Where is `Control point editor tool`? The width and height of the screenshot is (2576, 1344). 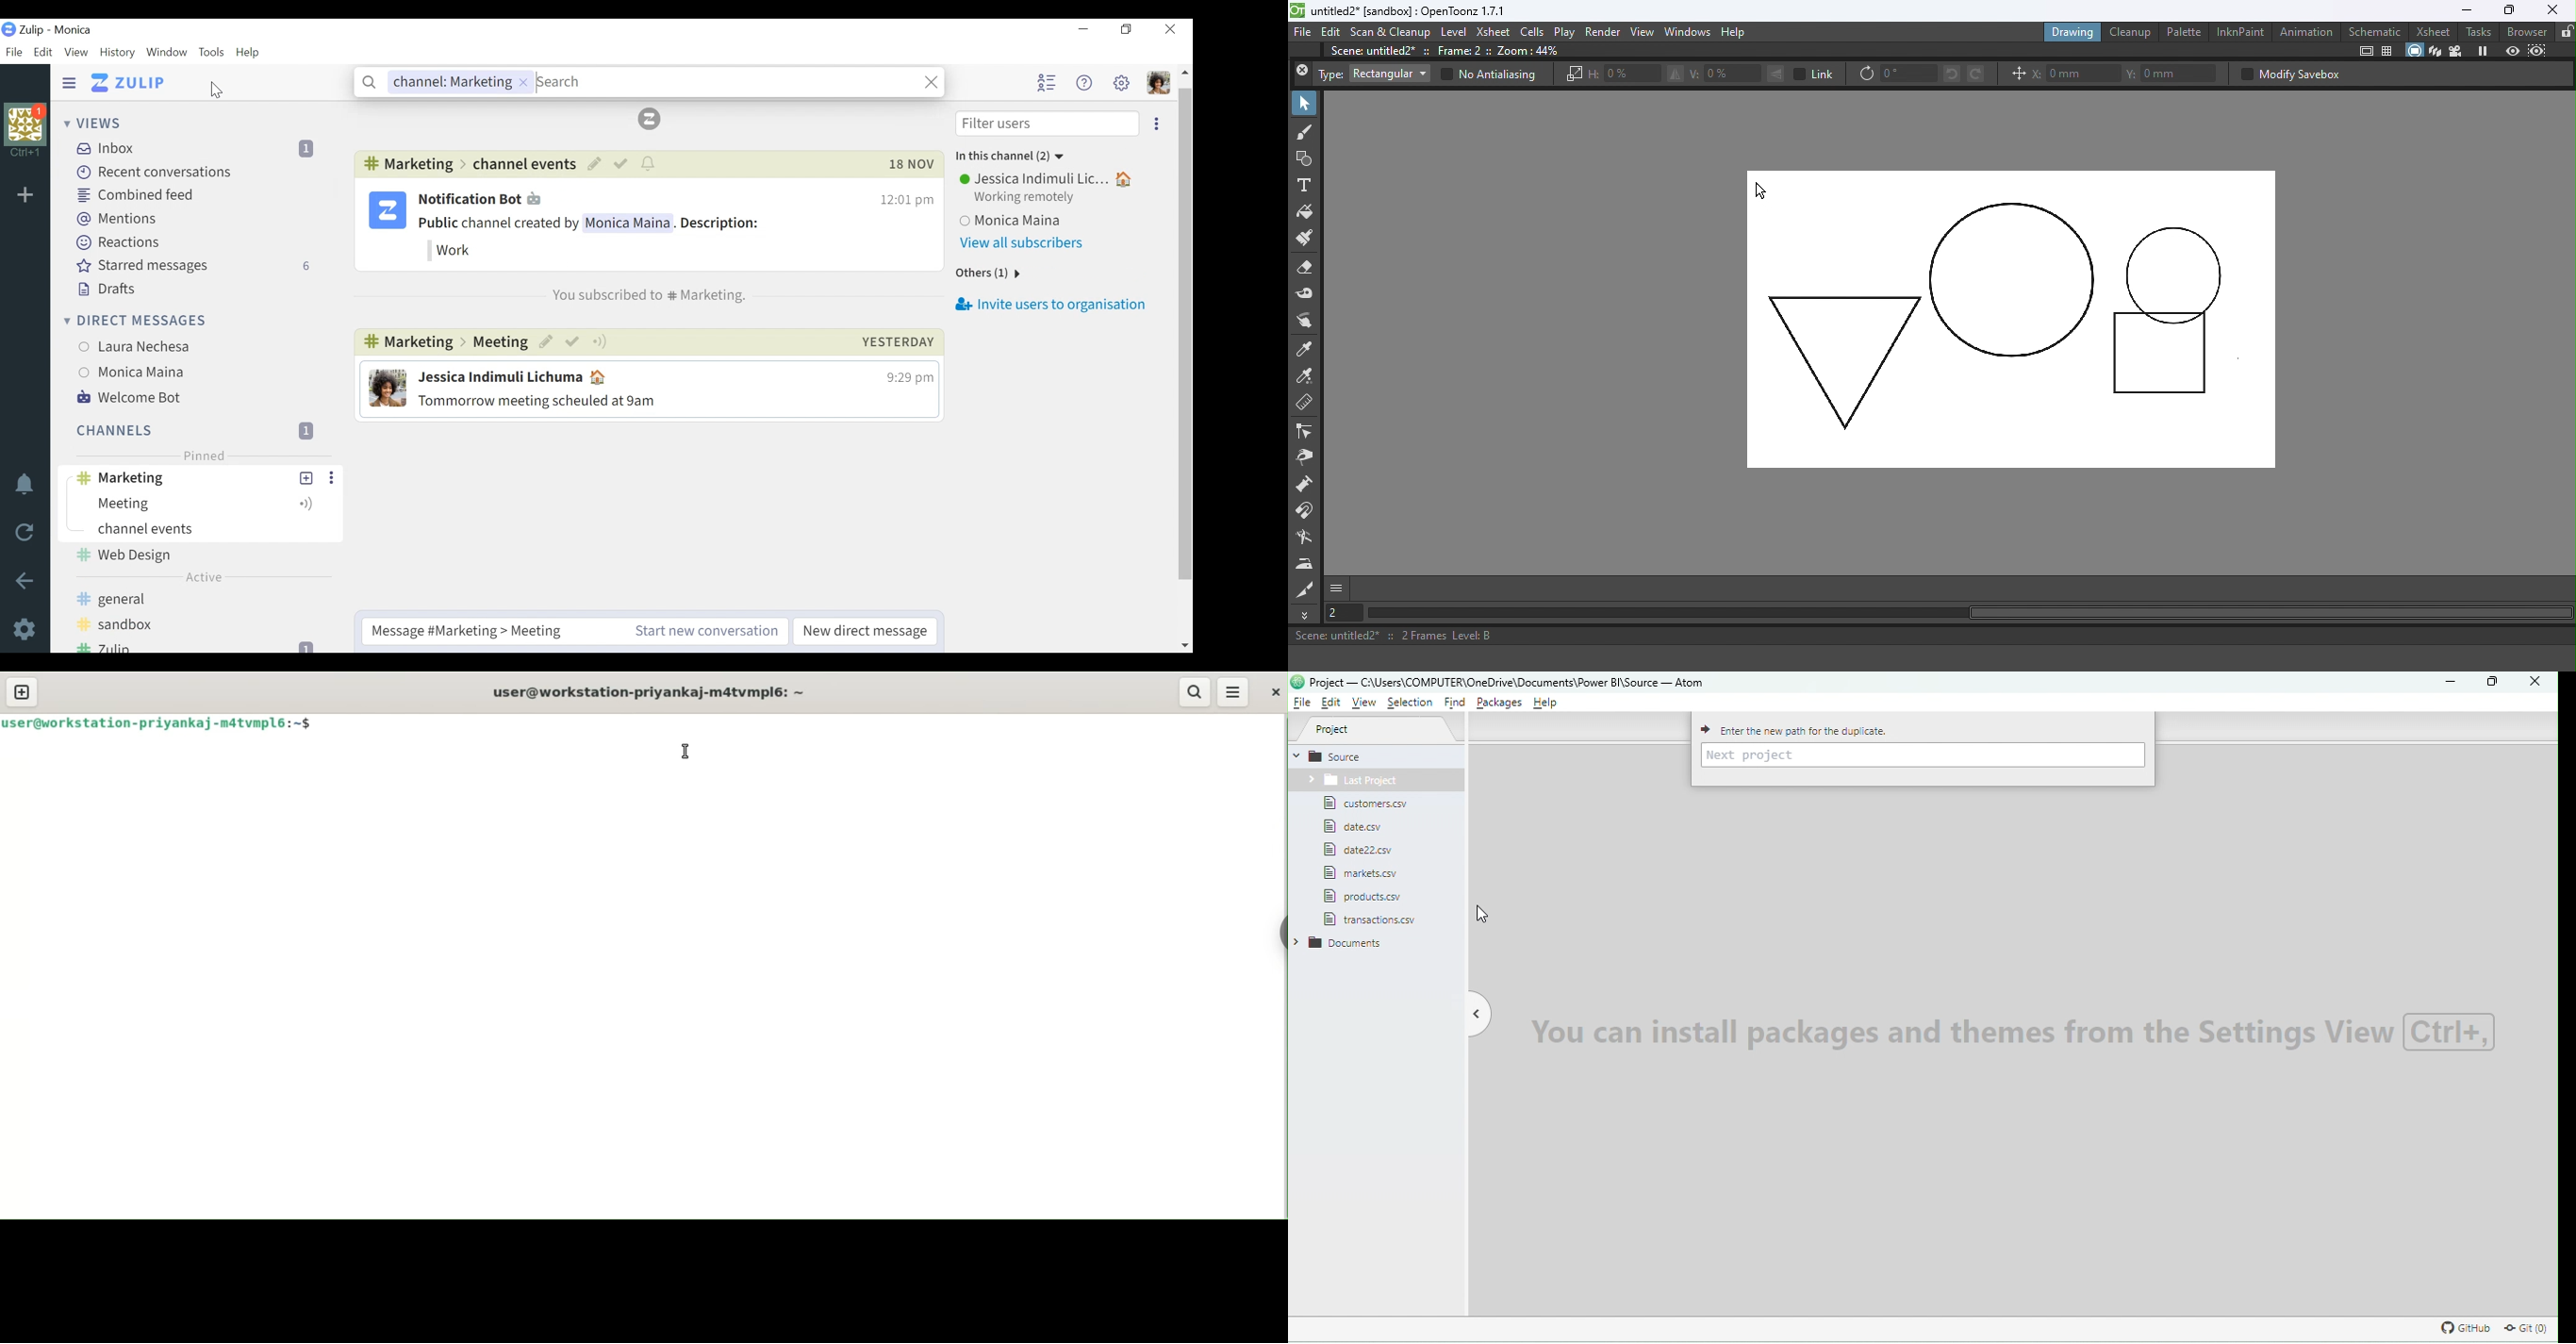 Control point editor tool is located at coordinates (1306, 433).